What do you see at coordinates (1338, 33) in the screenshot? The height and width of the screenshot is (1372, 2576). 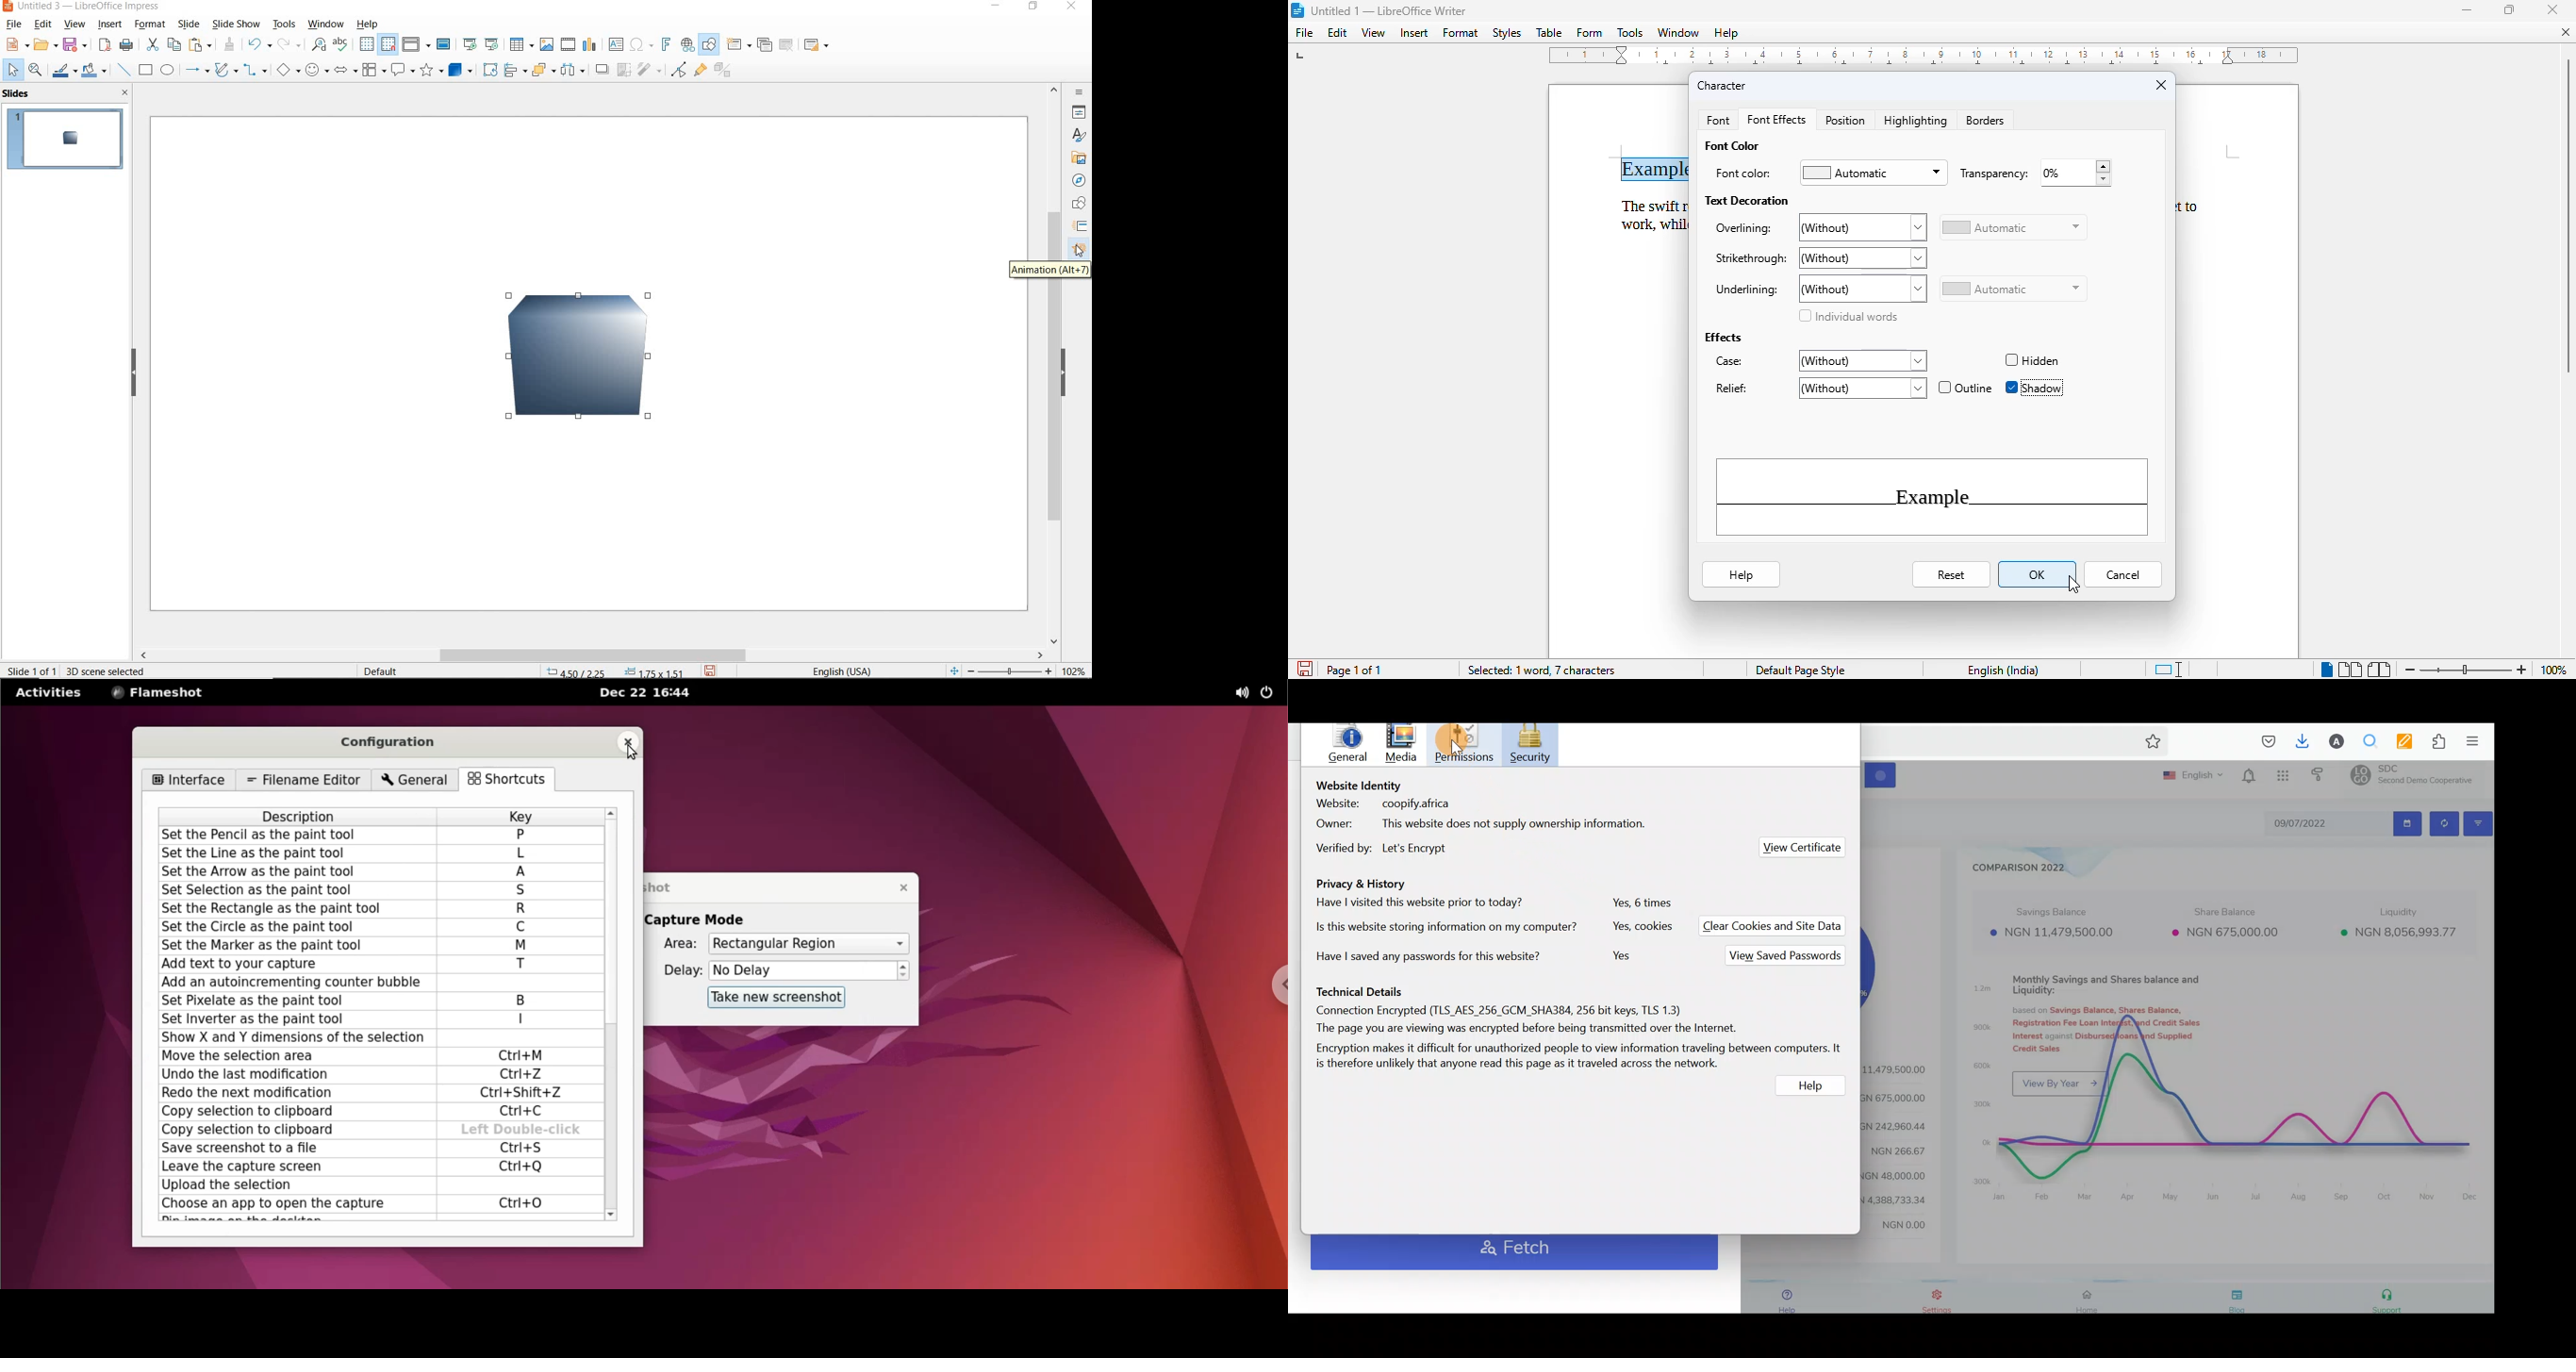 I see `edit` at bounding box center [1338, 33].